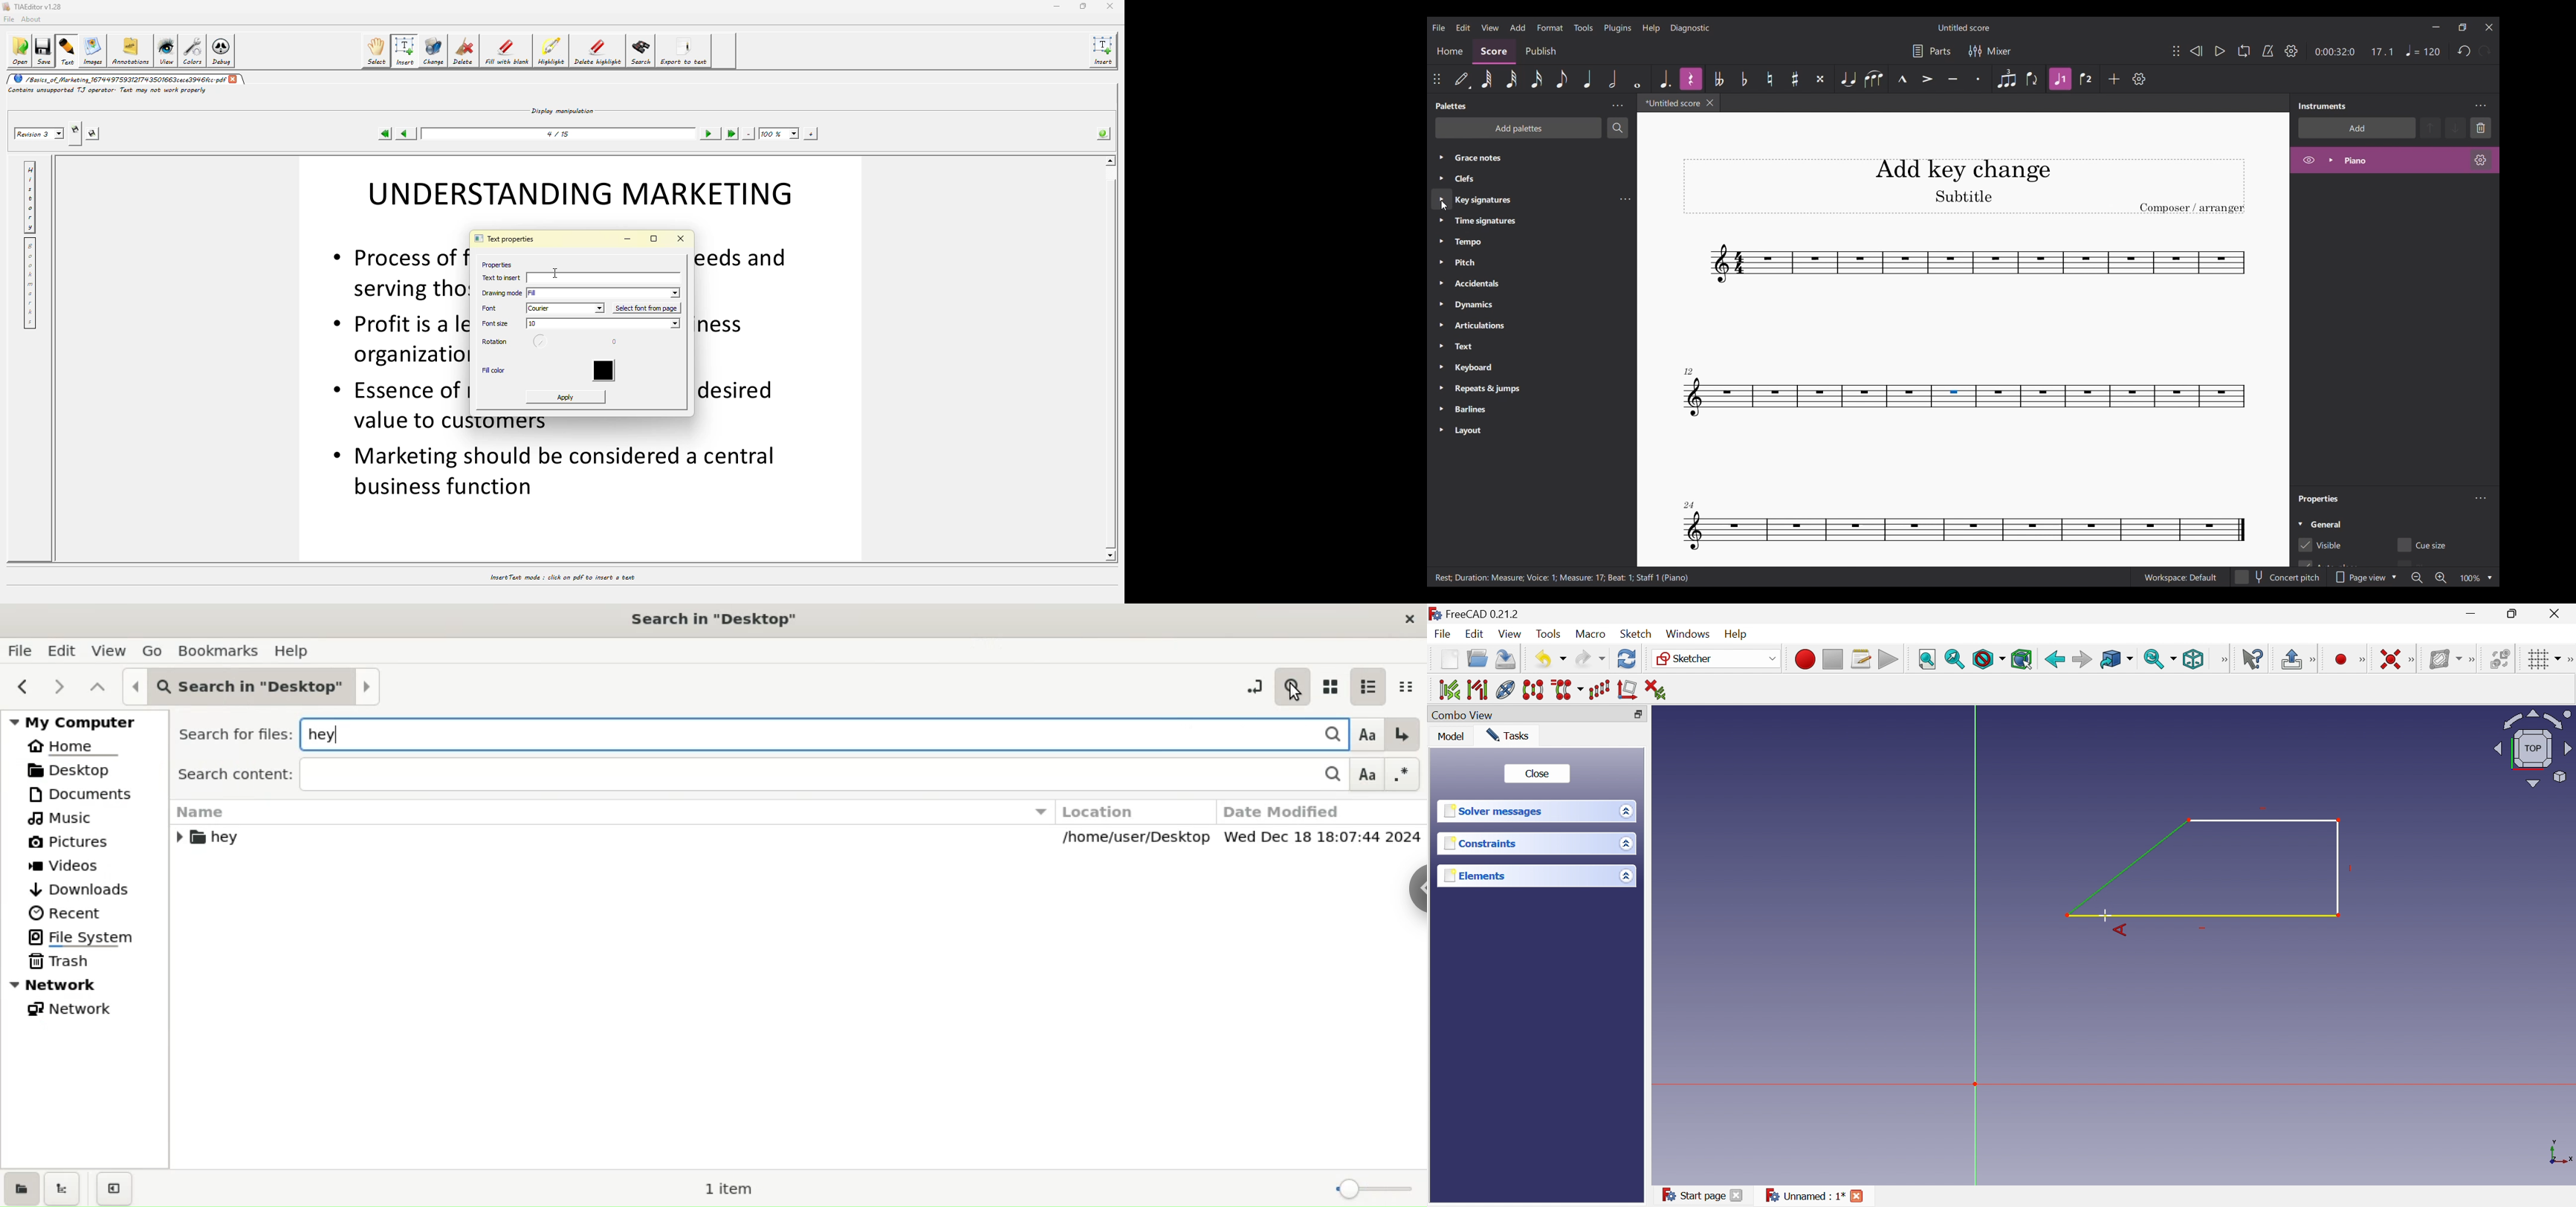  I want to click on More, so click(2224, 659).